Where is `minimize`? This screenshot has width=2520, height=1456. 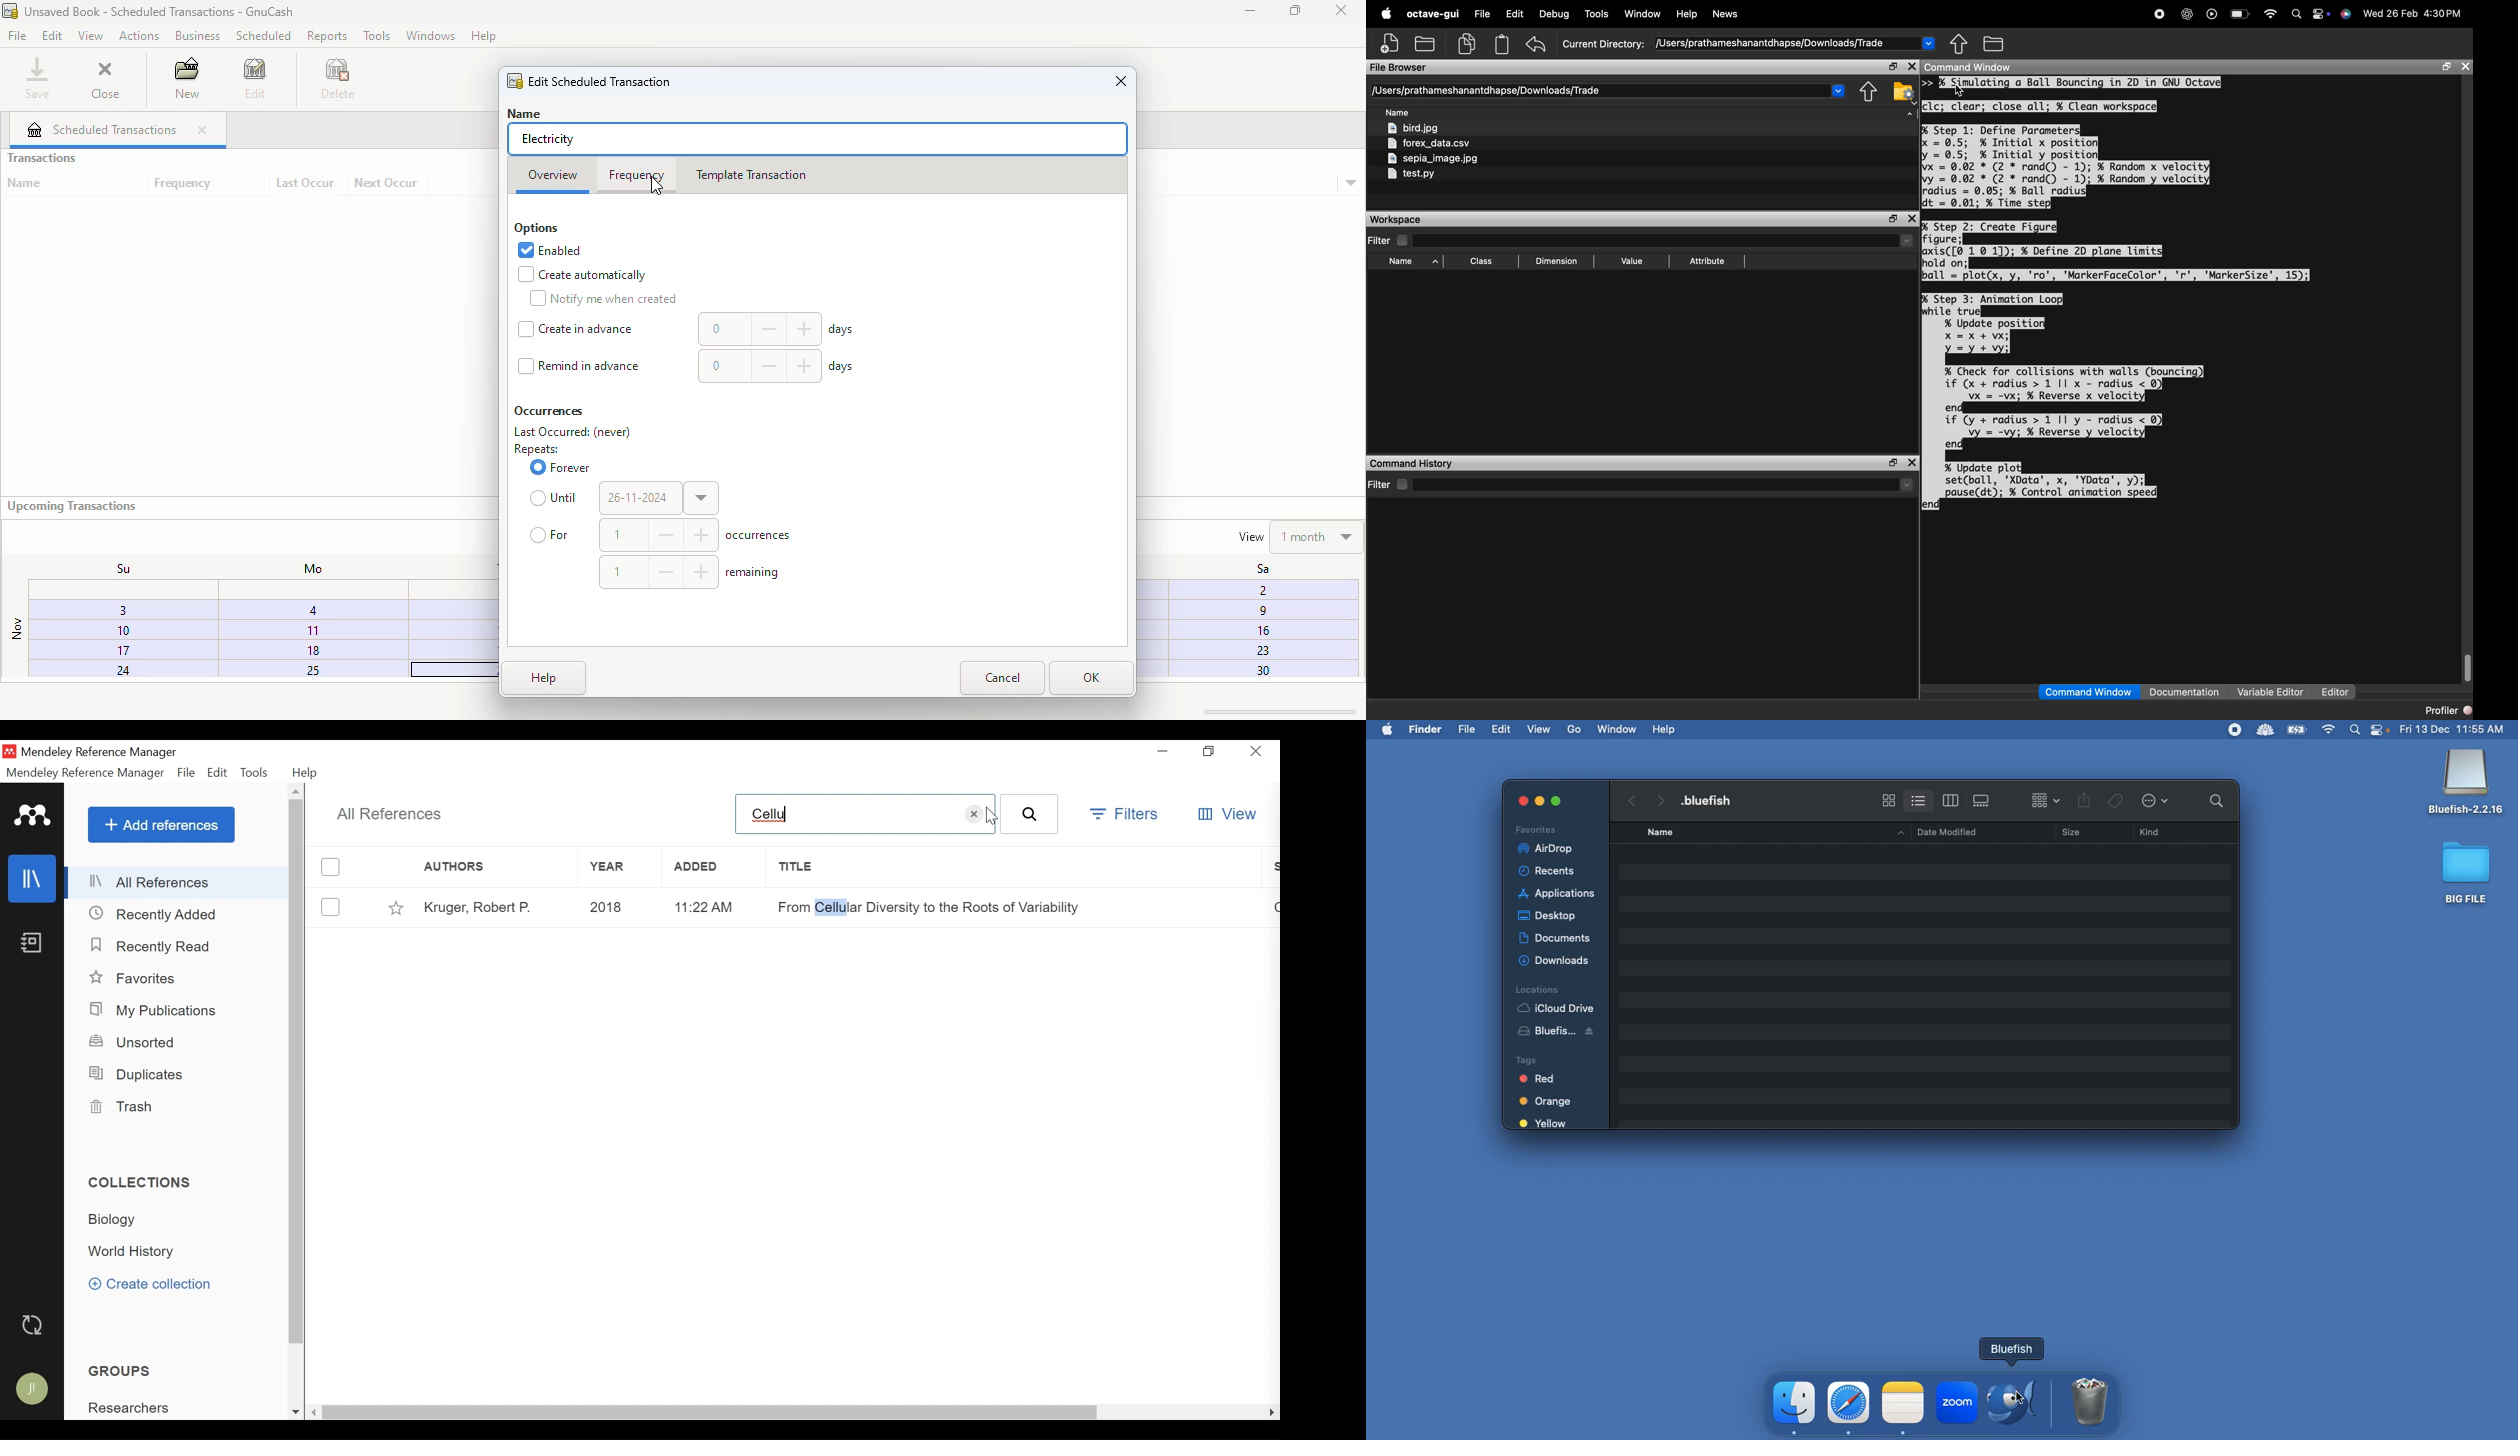
minimize is located at coordinates (1161, 749).